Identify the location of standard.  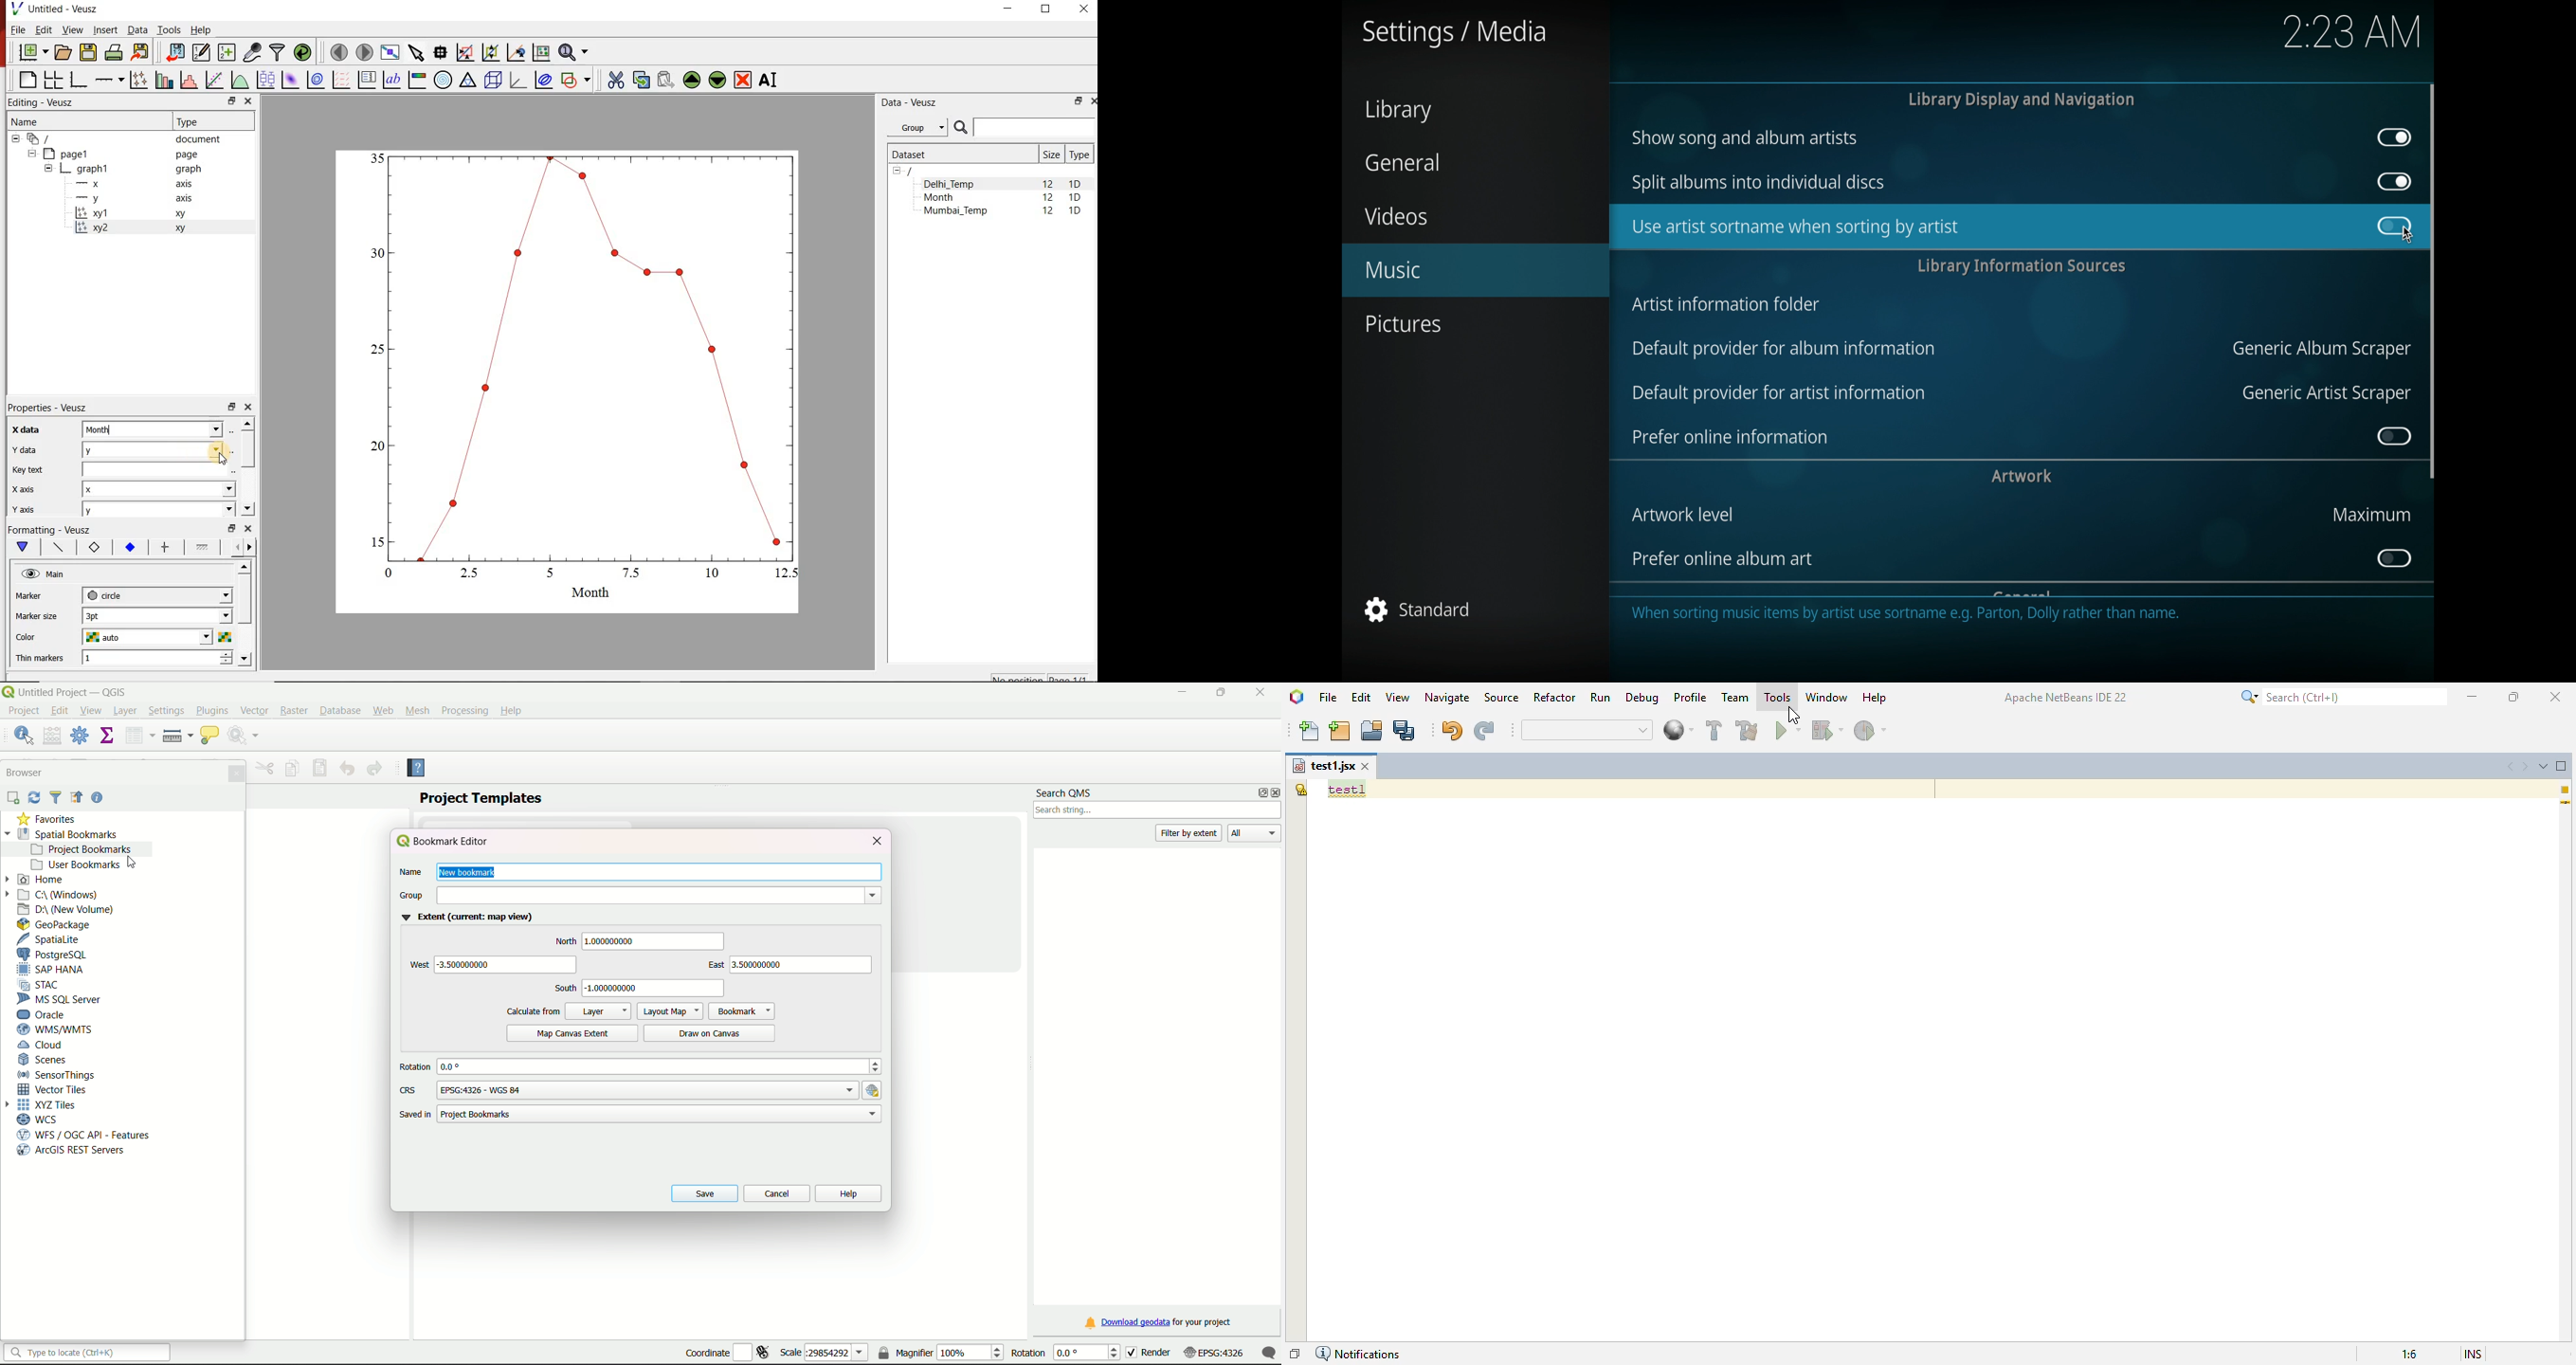
(1417, 609).